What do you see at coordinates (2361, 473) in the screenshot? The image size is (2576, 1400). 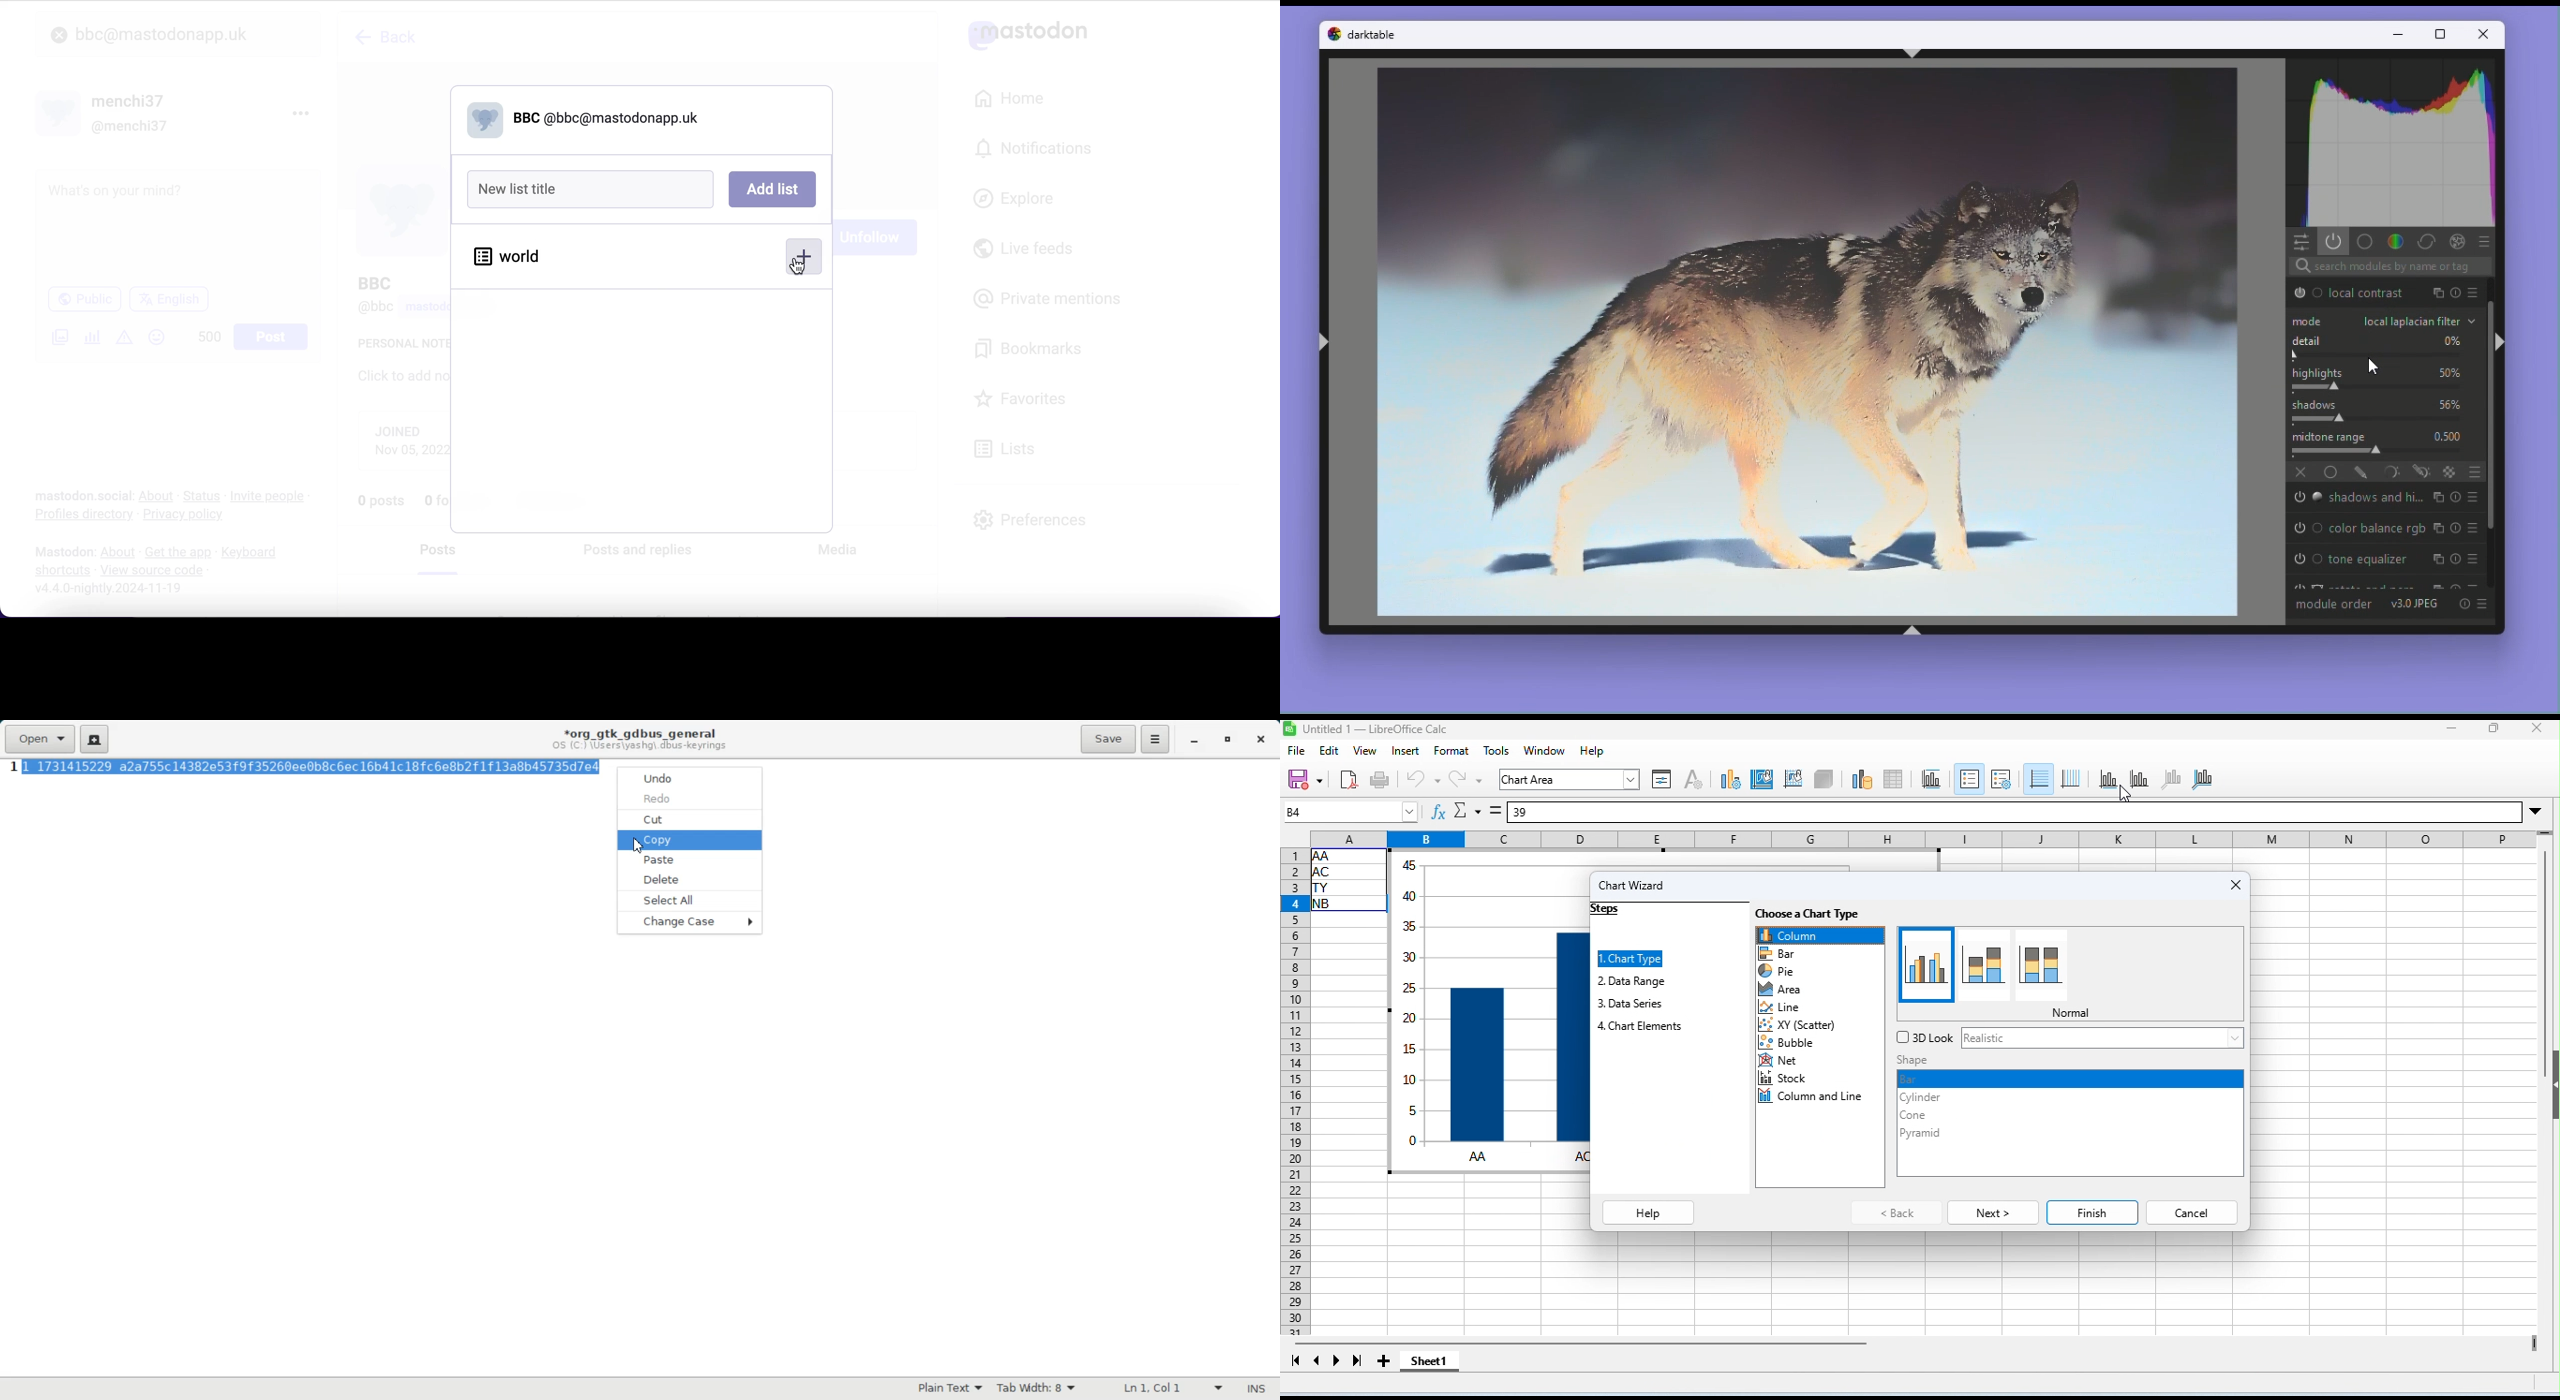 I see `drawn mask` at bounding box center [2361, 473].